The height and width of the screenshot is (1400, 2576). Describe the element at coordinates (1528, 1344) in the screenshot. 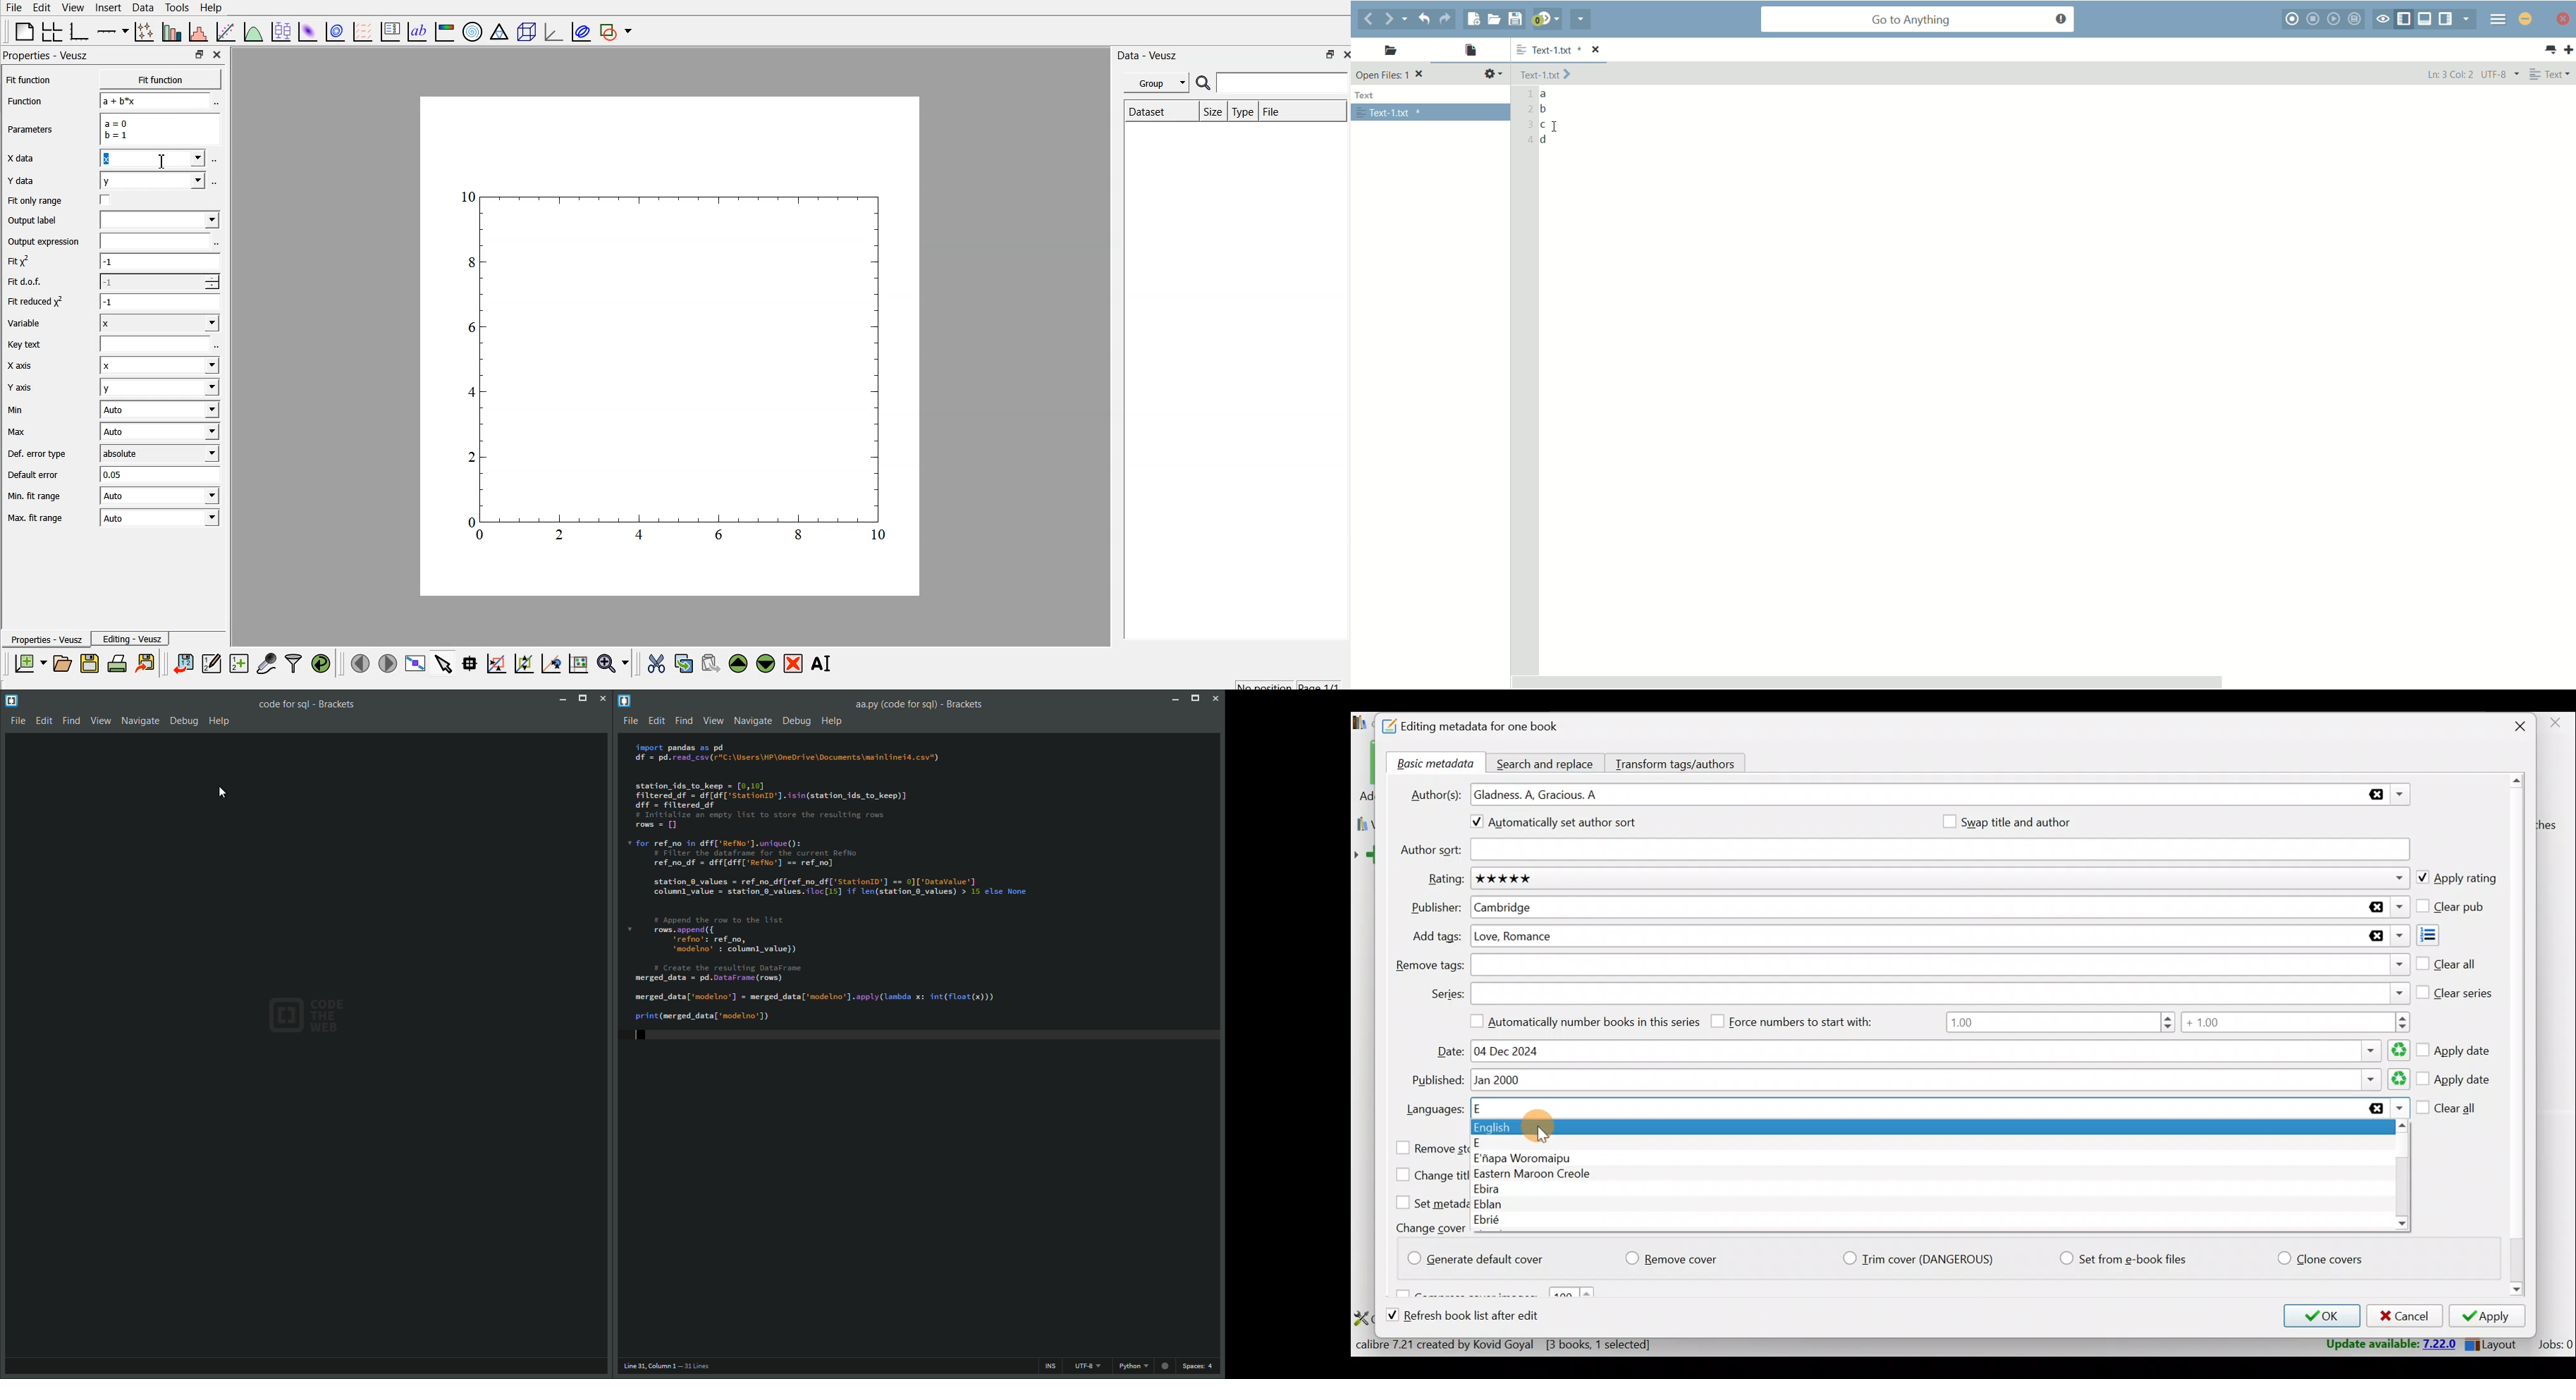

I see `Statistics` at that location.